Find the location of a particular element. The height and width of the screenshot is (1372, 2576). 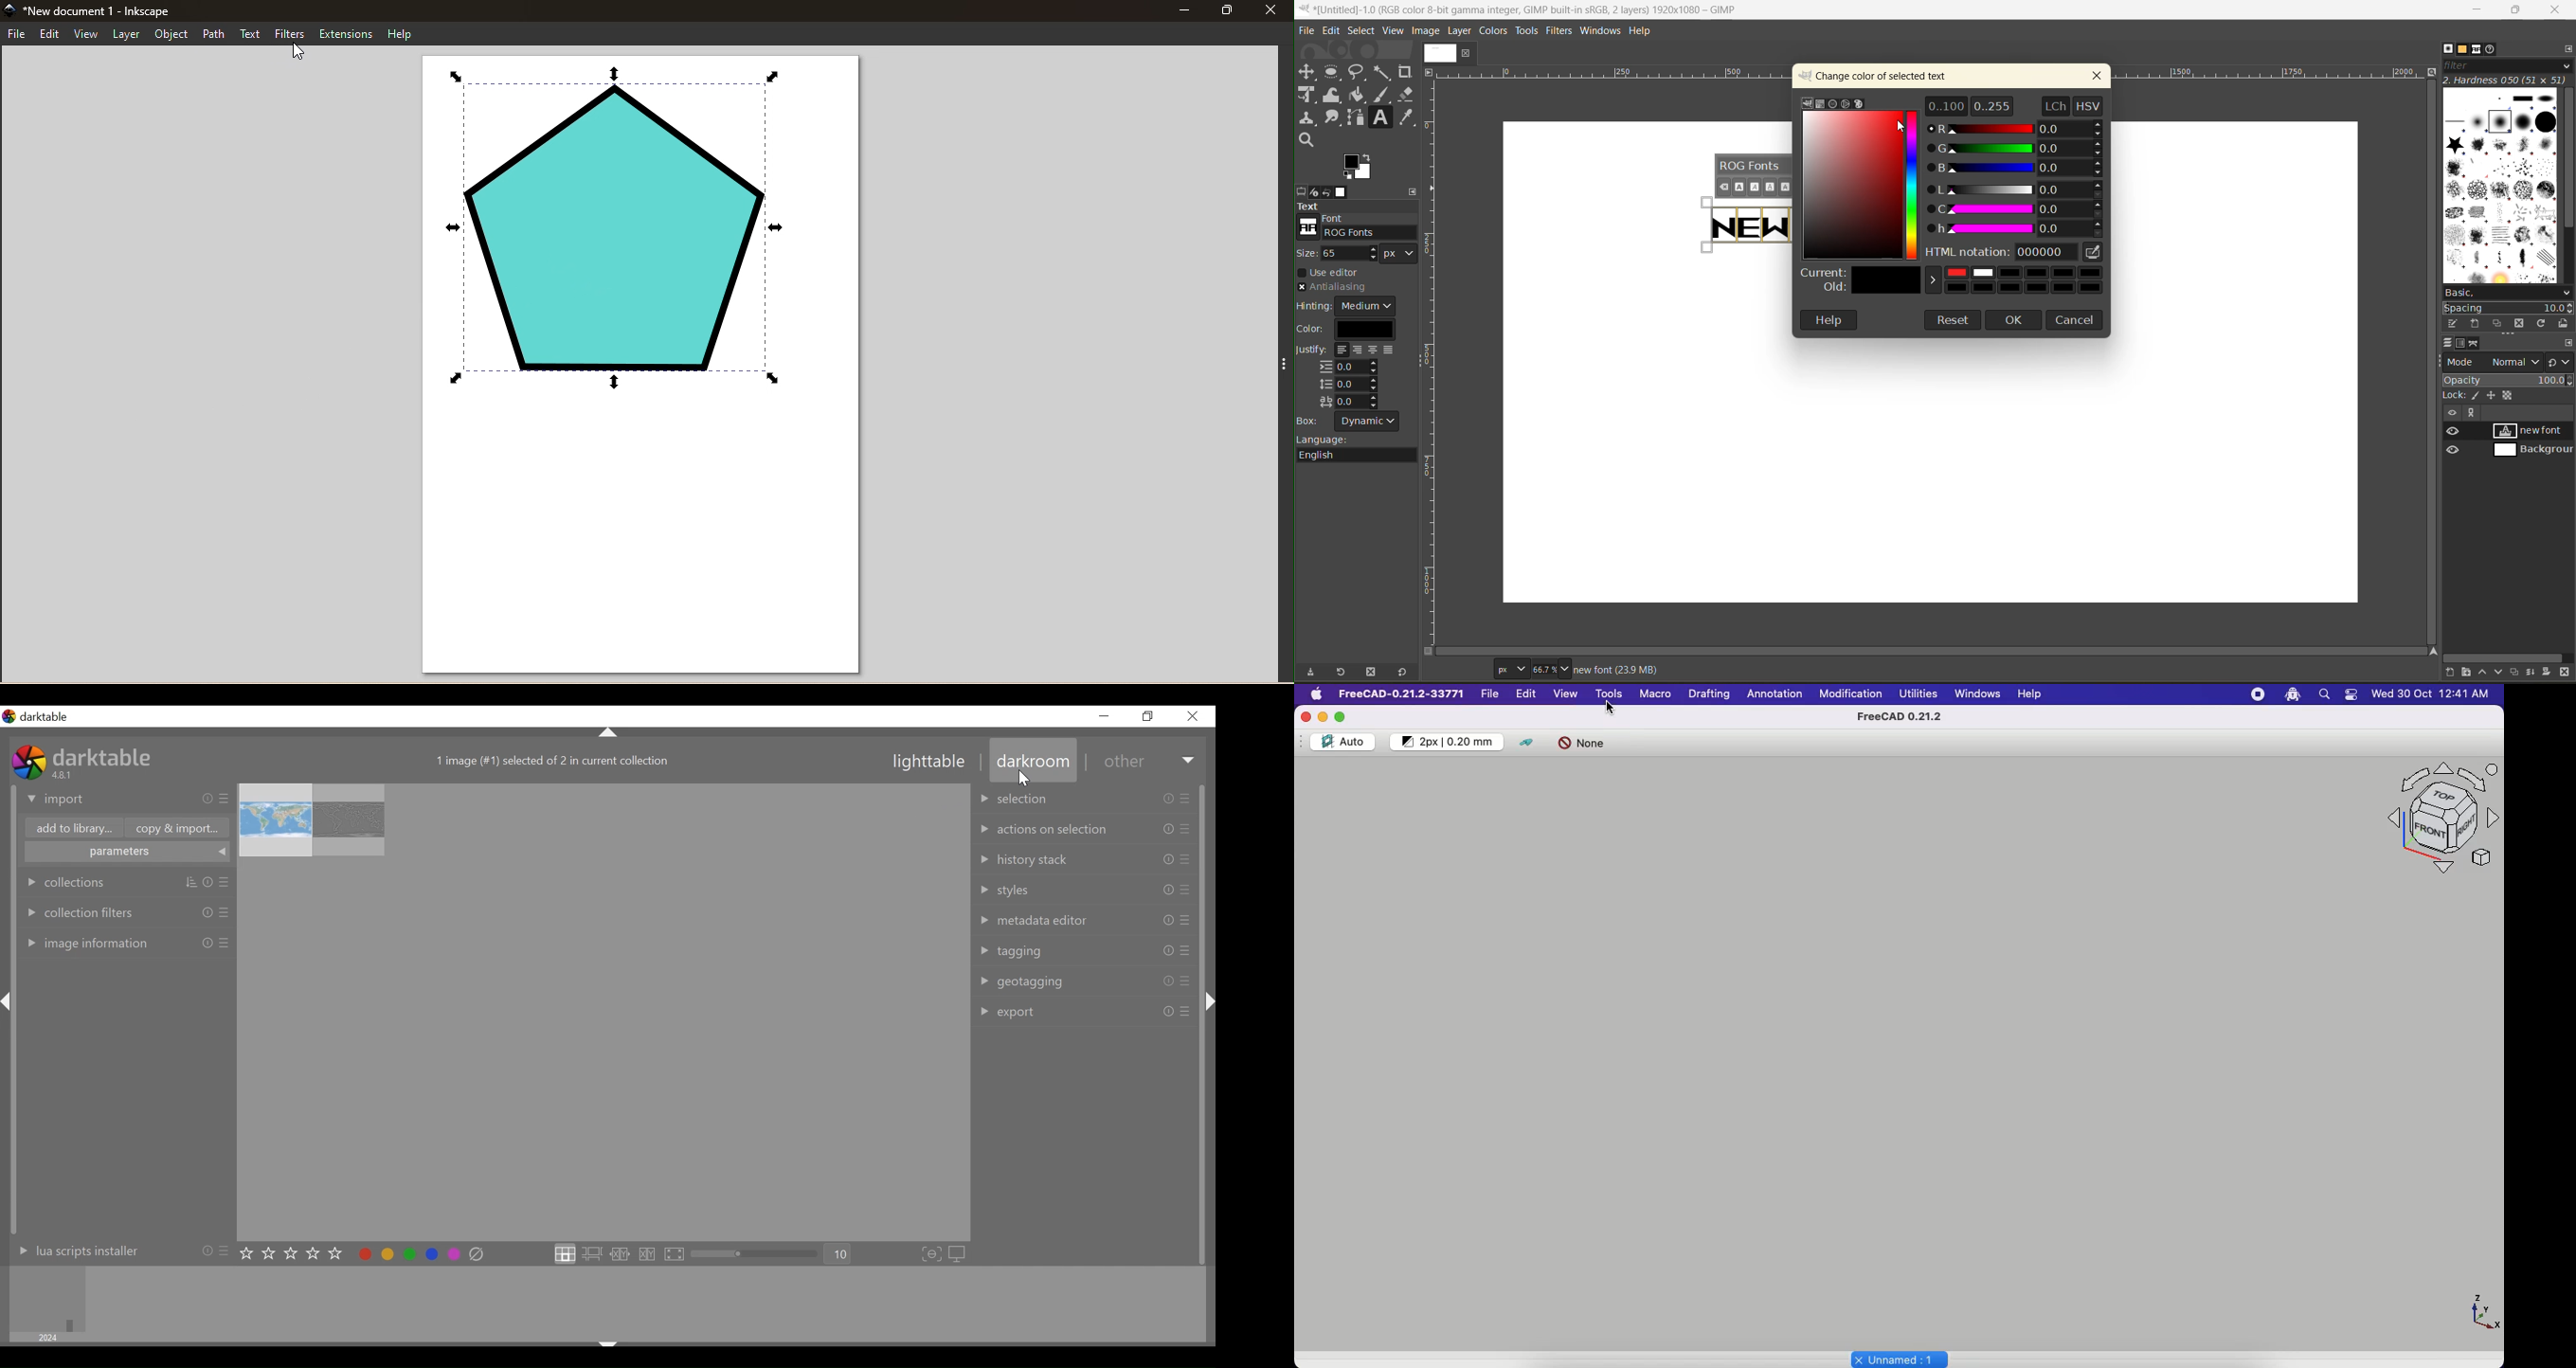

Change default style for new objects is located at coordinates (1447, 740).